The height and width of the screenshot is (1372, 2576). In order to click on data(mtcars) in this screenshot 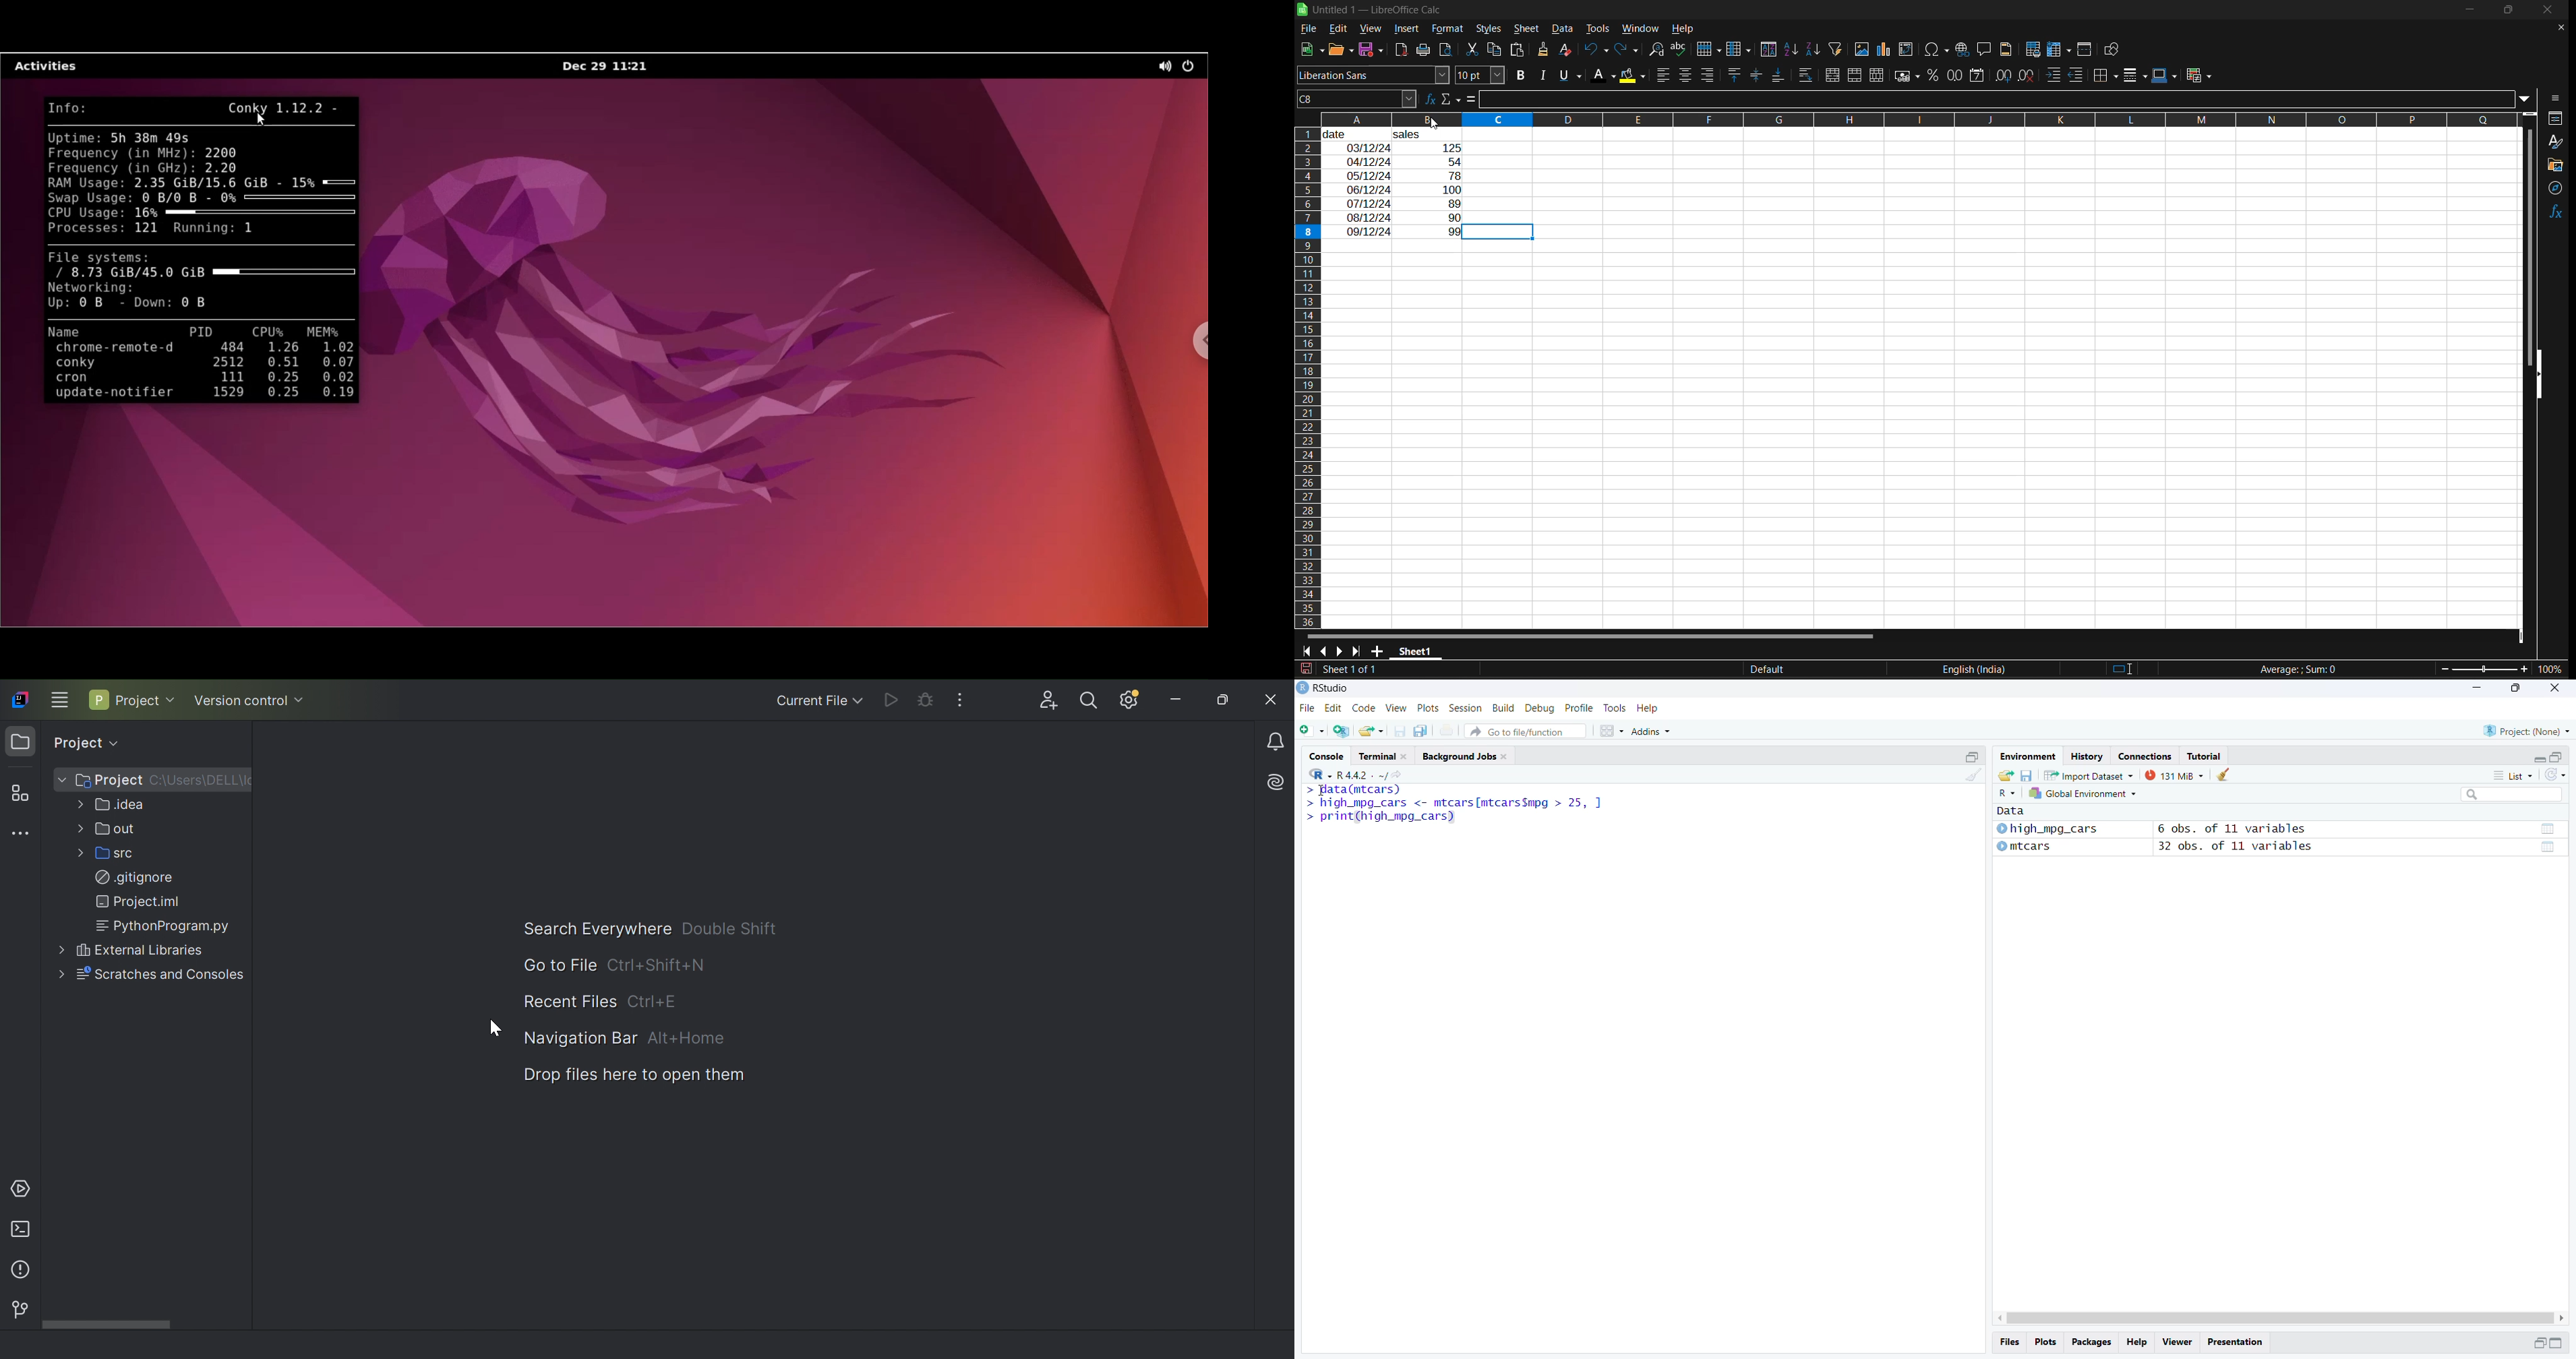, I will do `click(1352, 790)`.